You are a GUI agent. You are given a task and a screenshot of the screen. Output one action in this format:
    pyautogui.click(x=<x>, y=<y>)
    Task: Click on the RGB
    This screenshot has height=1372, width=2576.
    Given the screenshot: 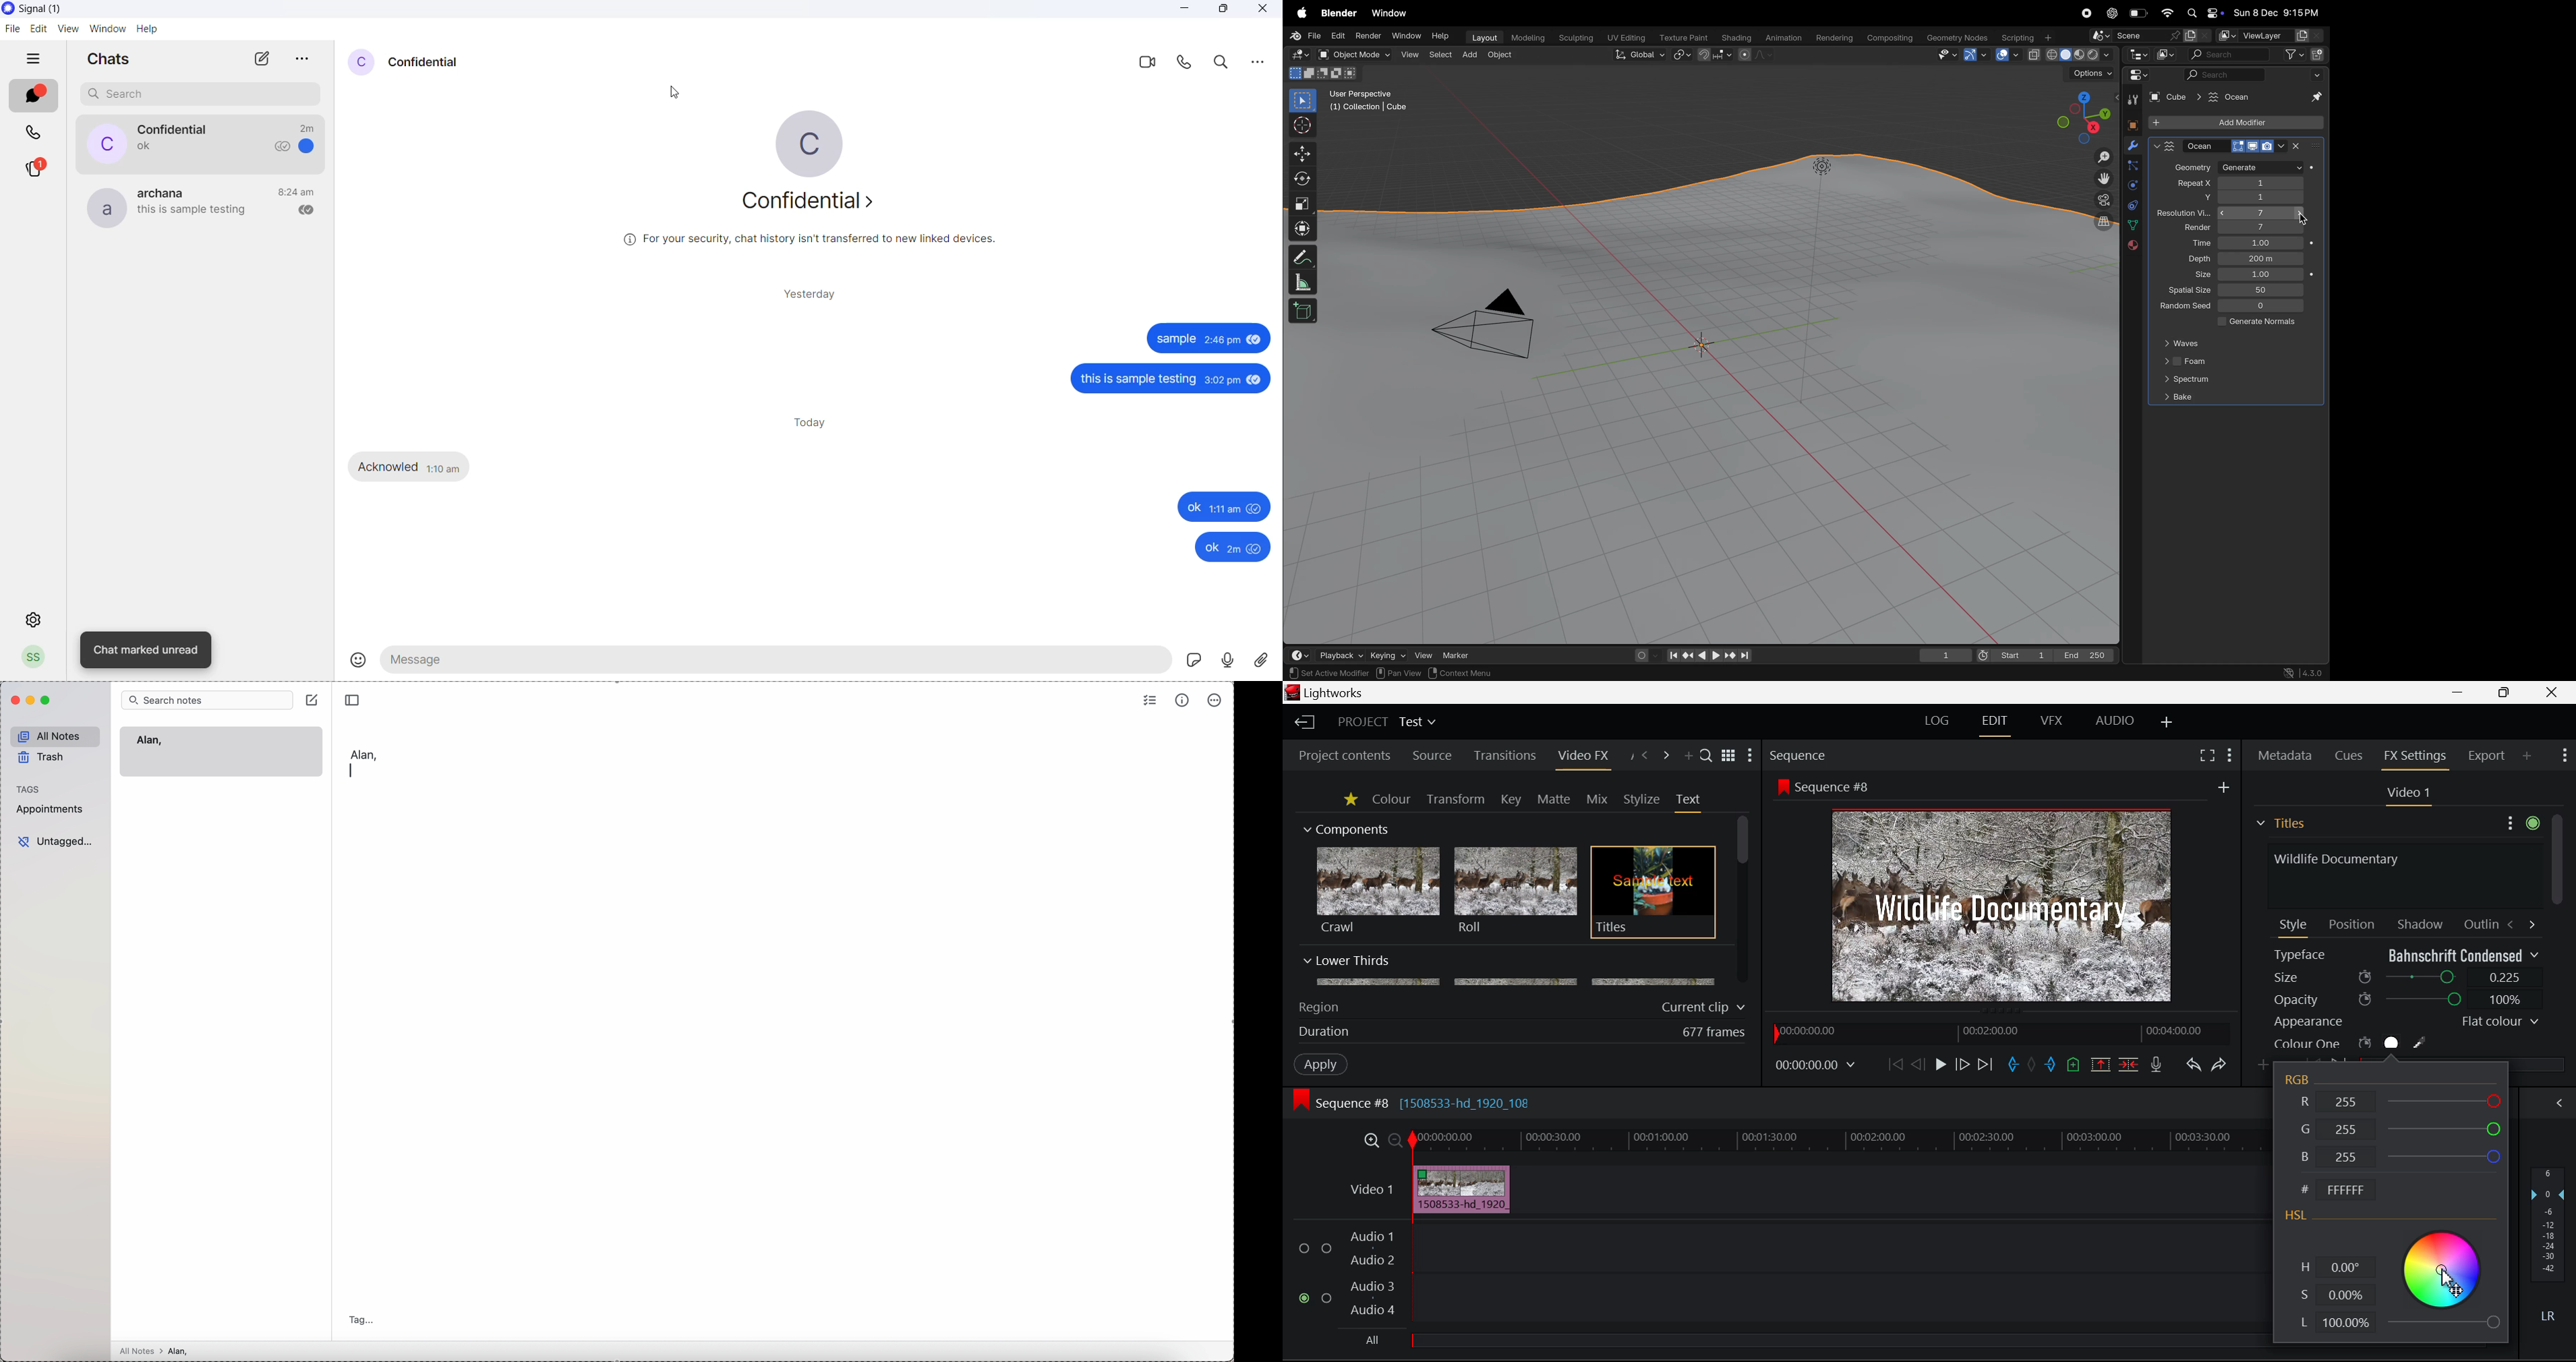 What is the action you would take?
    pyautogui.click(x=2300, y=1080)
    